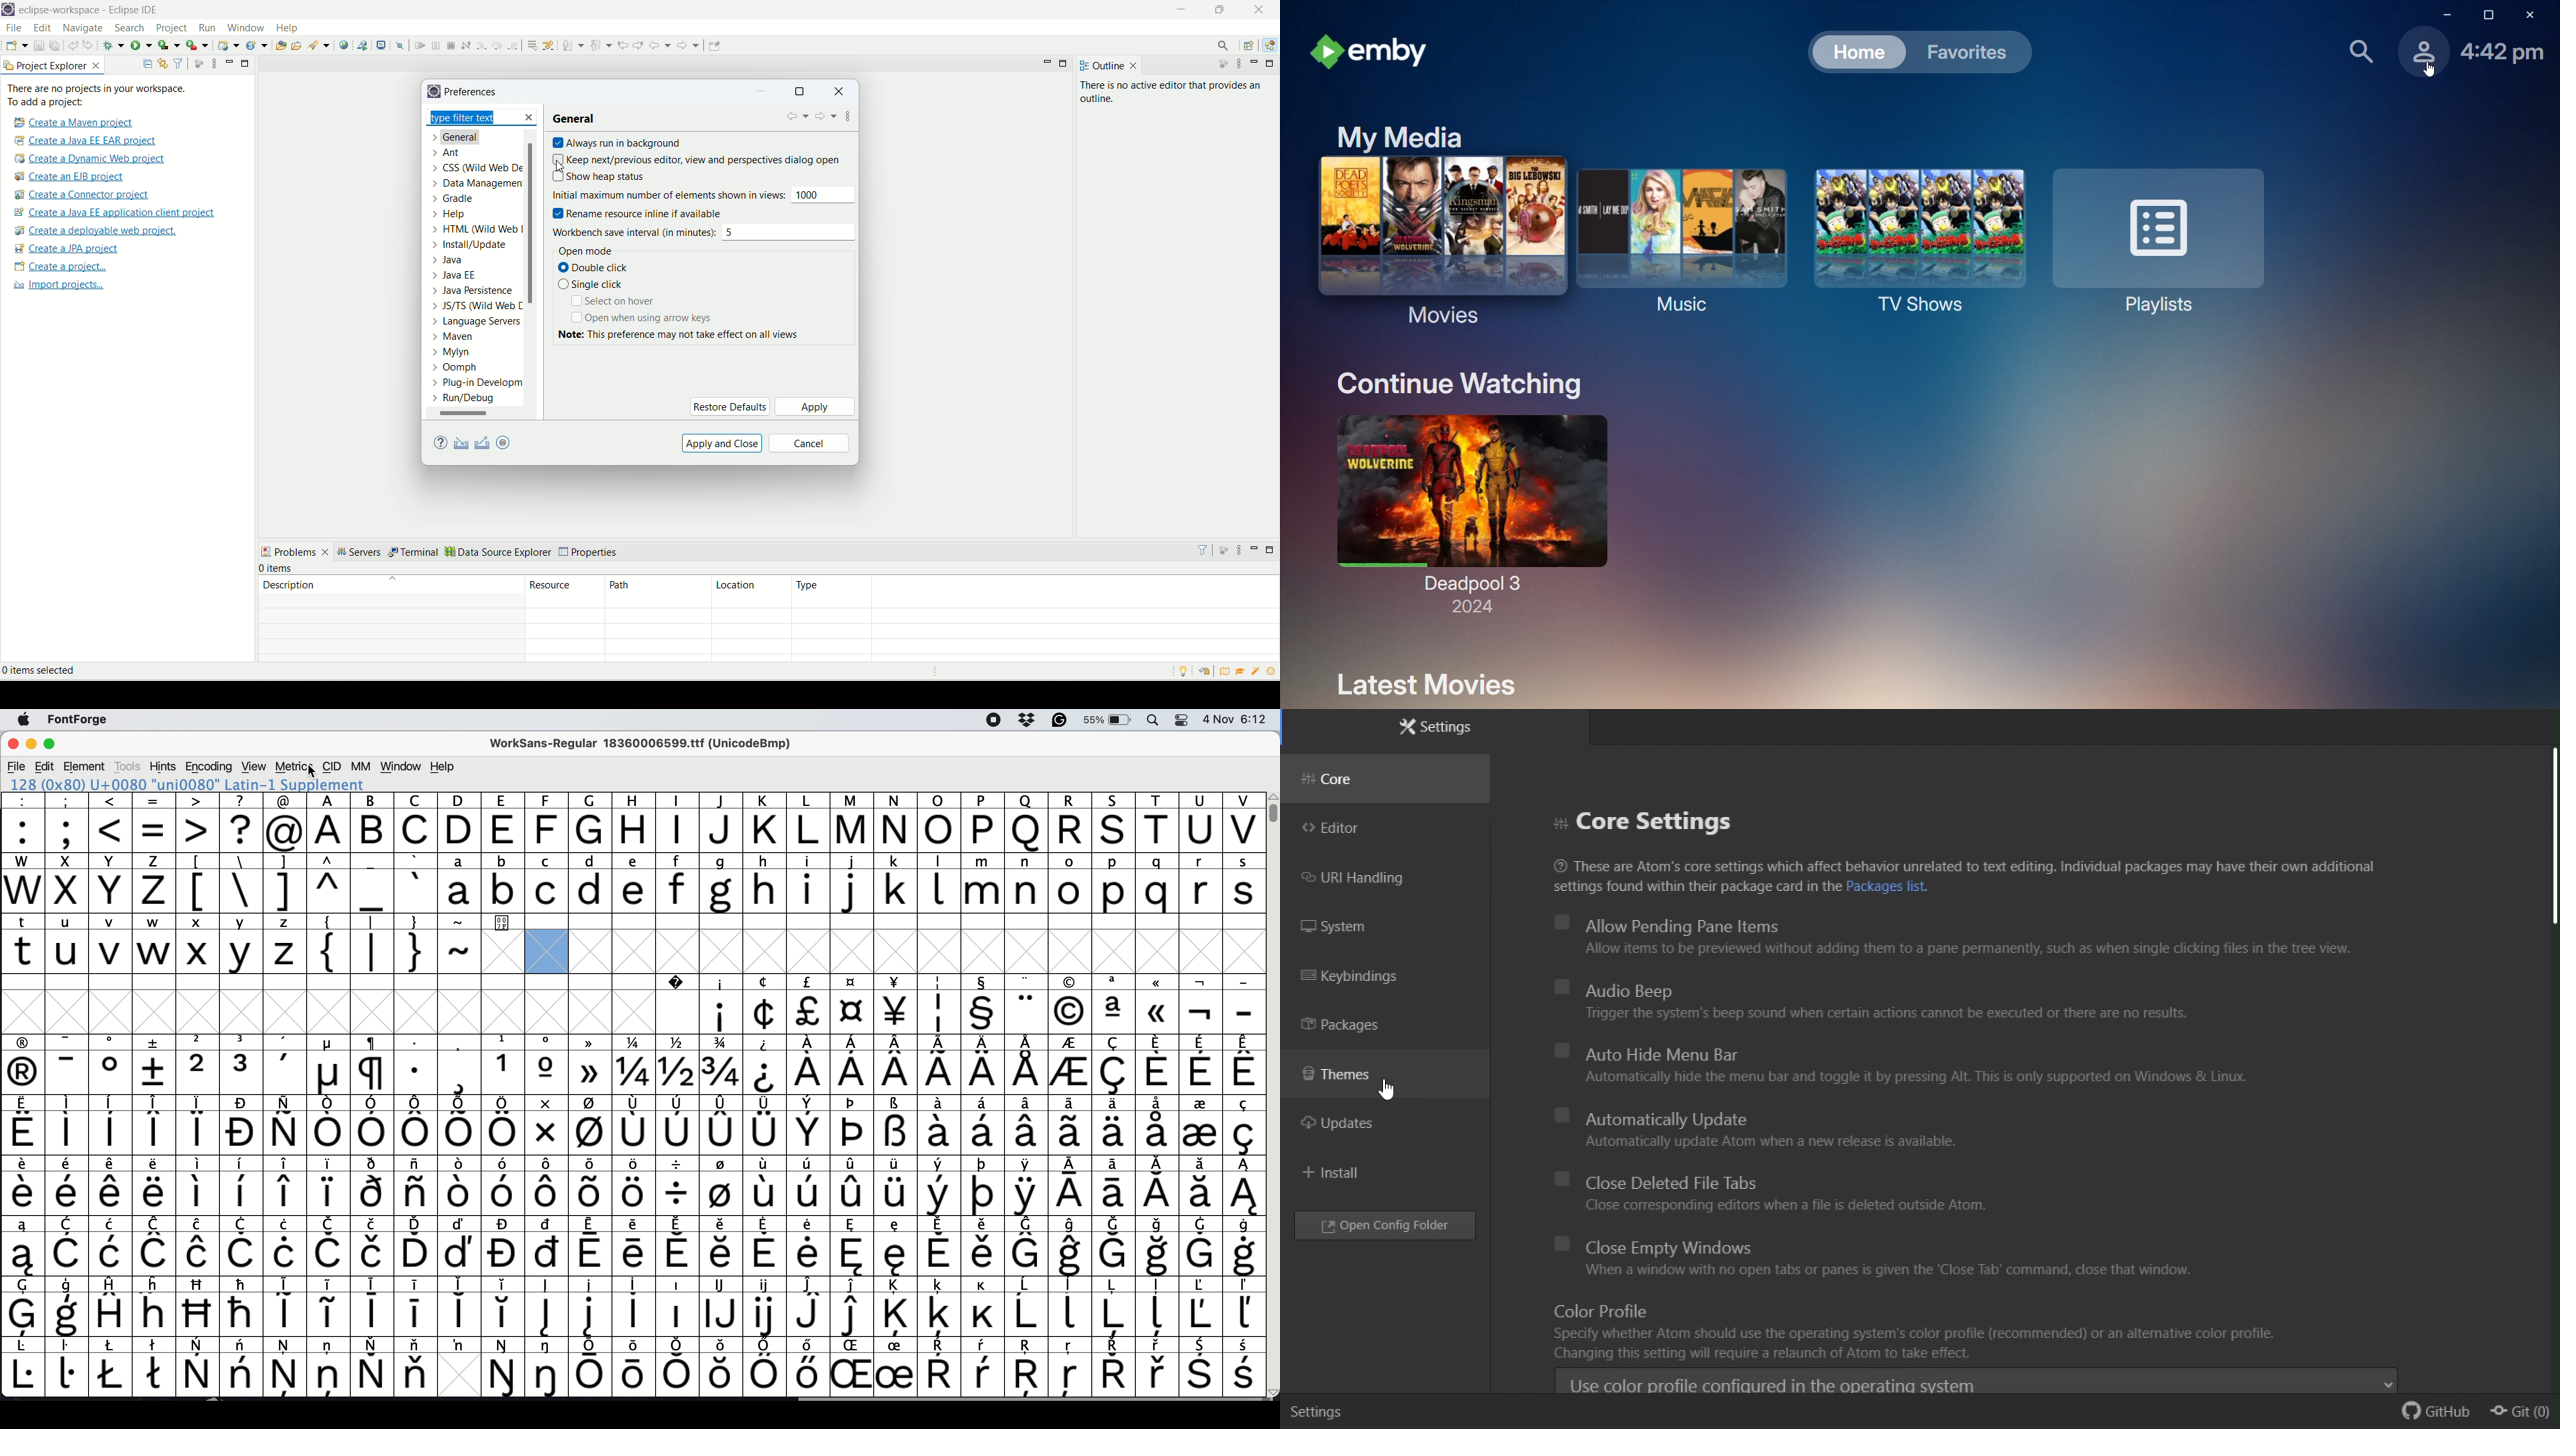  Describe the element at coordinates (369, 949) in the screenshot. I see `special characters` at that location.